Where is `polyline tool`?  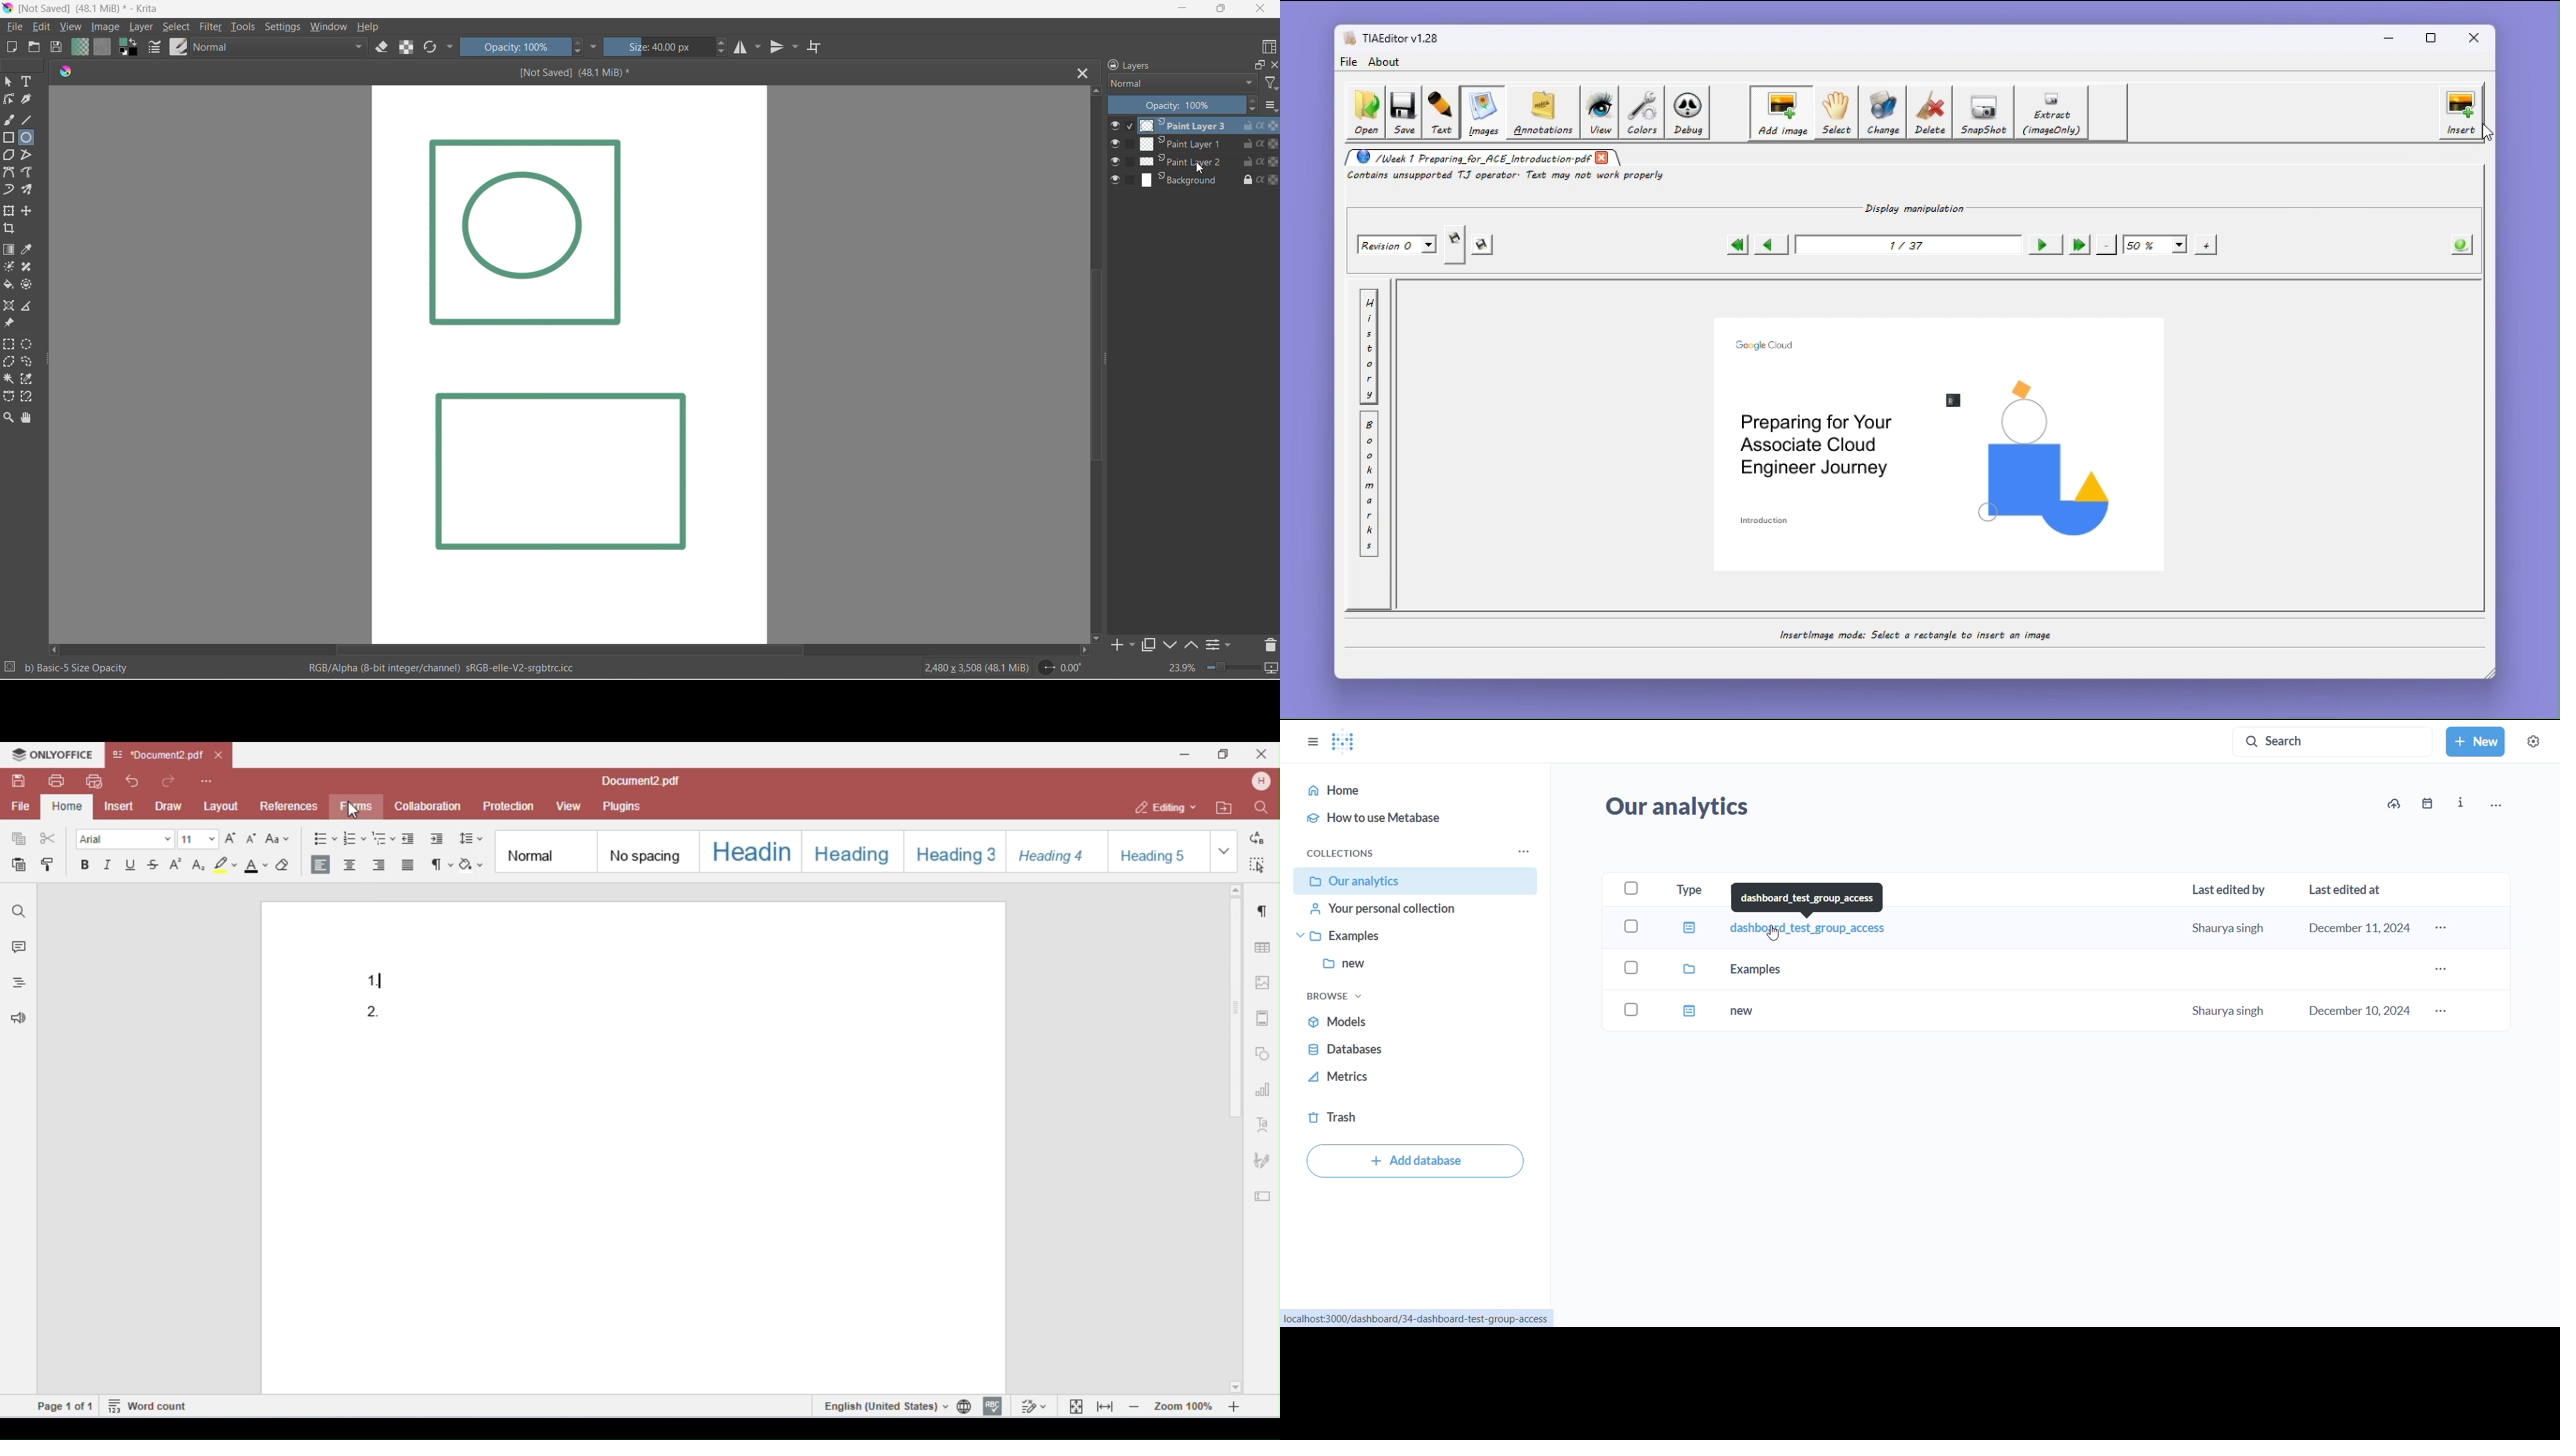
polyline tool is located at coordinates (33, 155).